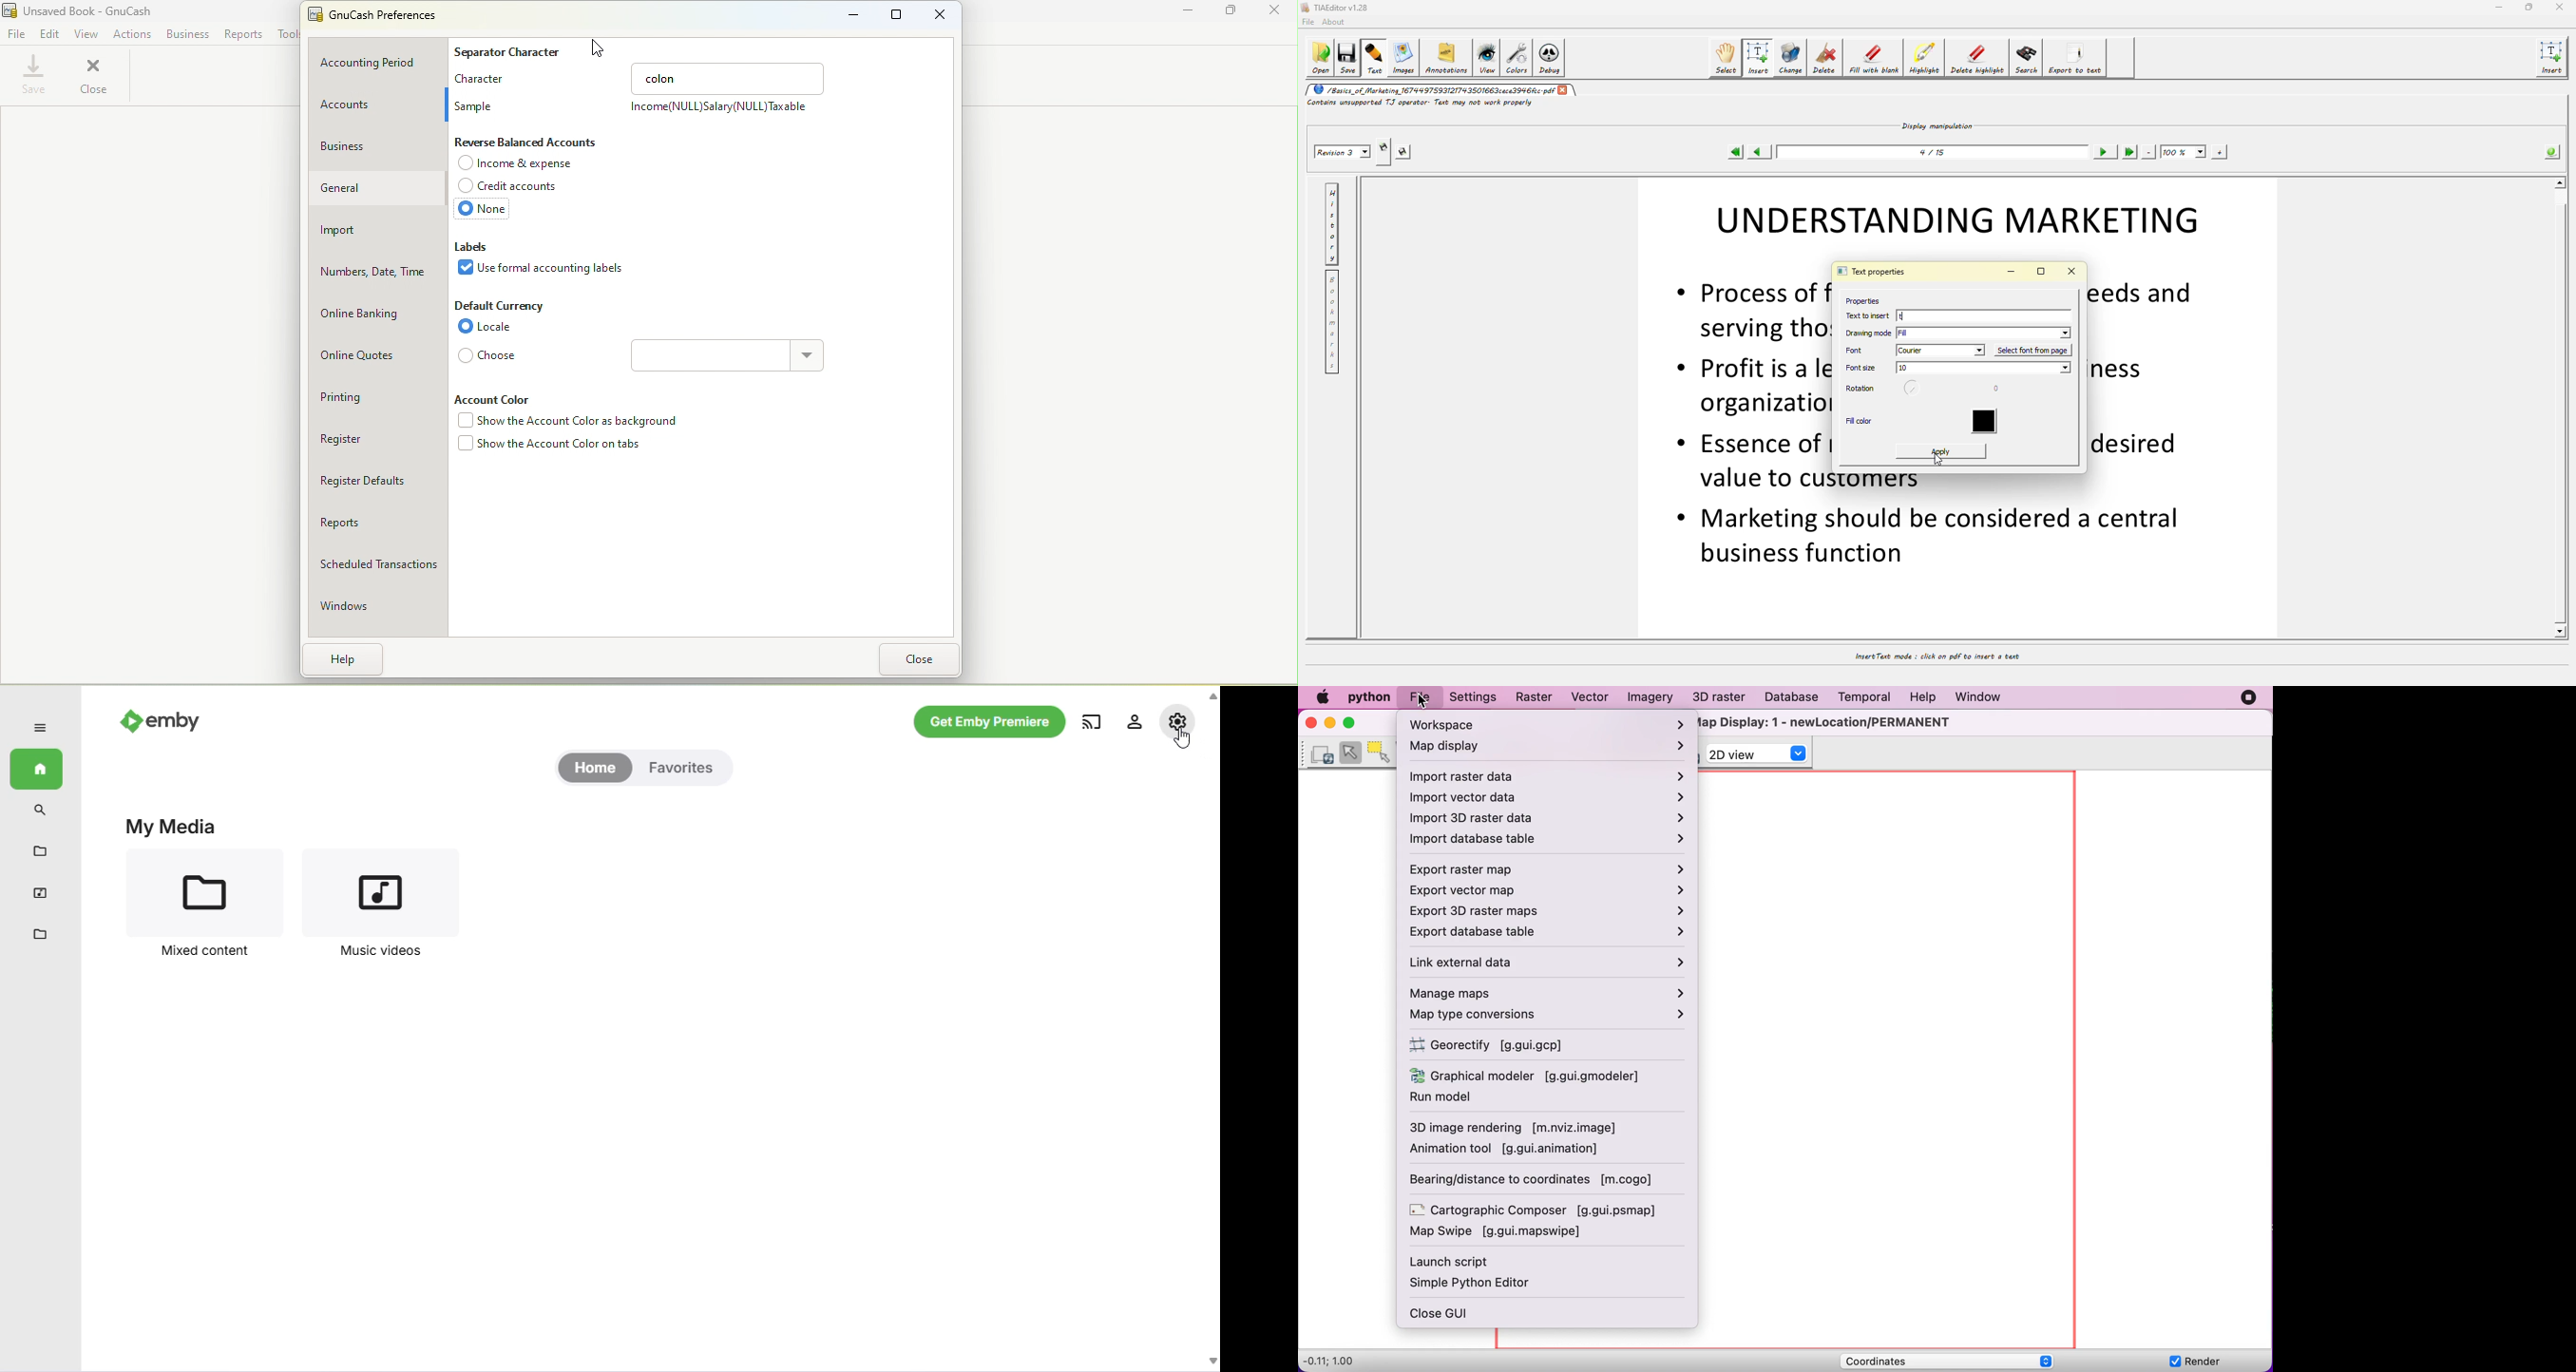 The width and height of the screenshot is (2576, 1372). Describe the element at coordinates (31, 75) in the screenshot. I see `Save` at that location.